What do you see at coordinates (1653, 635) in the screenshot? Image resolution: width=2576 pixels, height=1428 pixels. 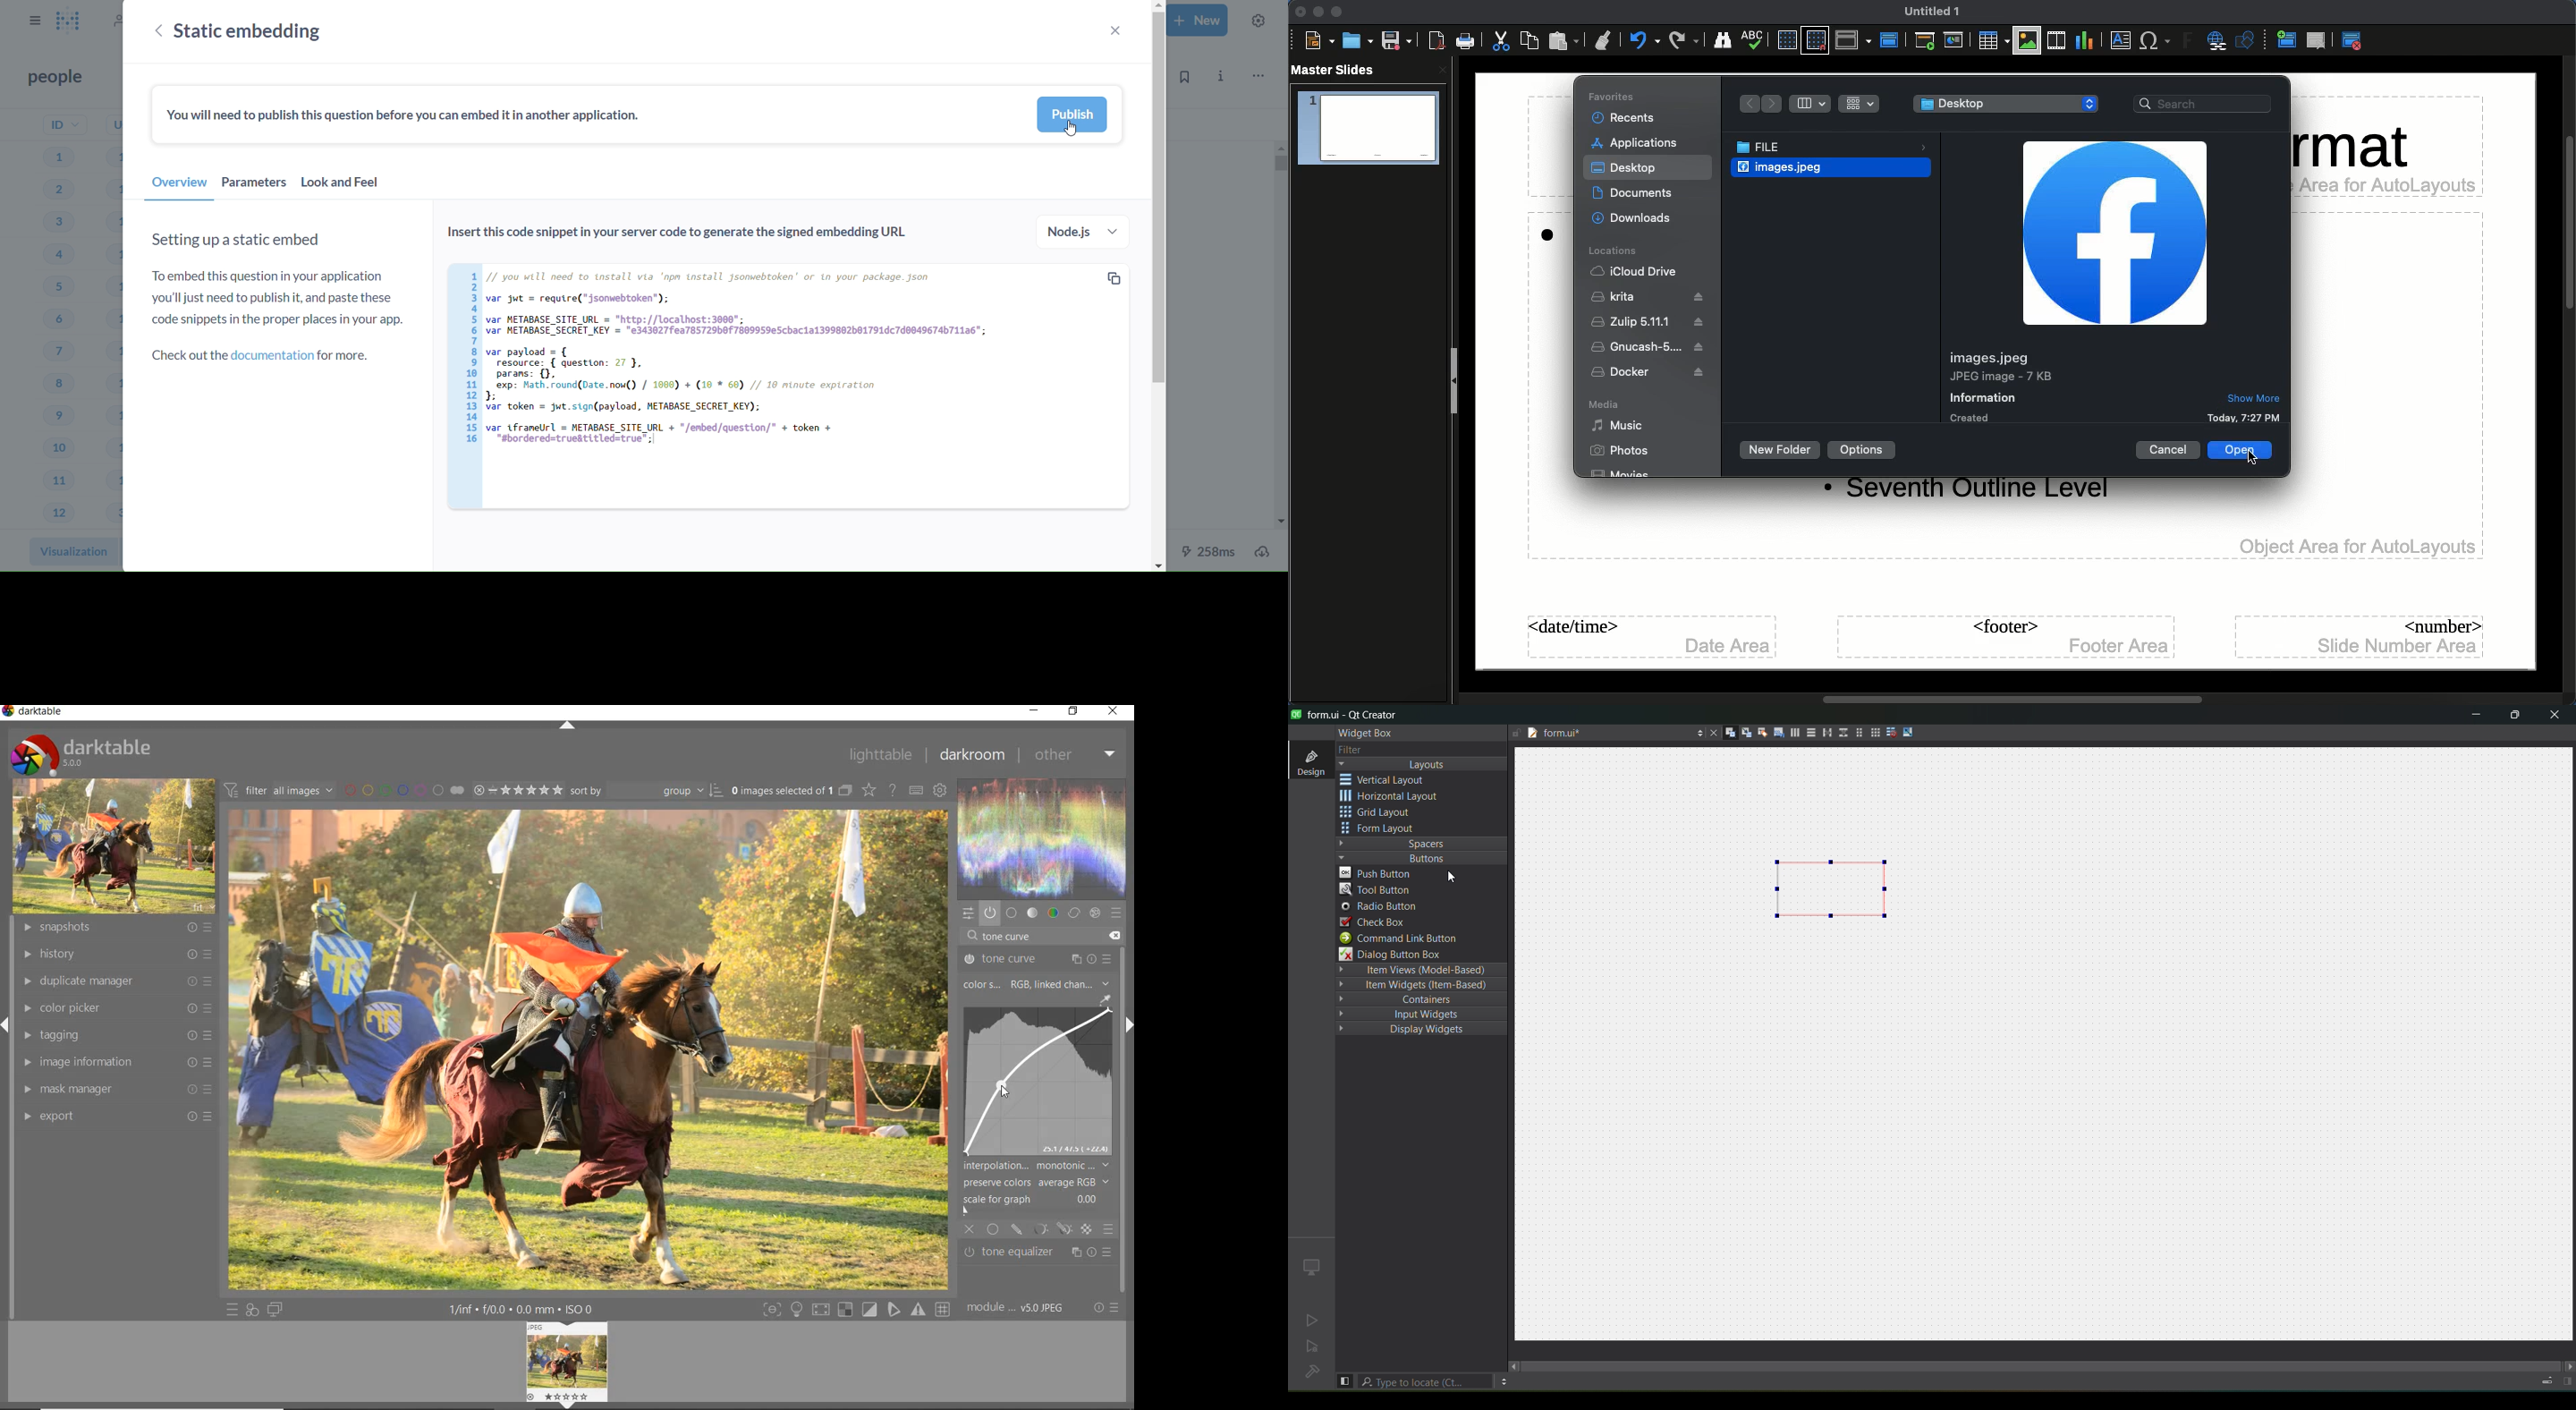 I see `Master slide date` at bounding box center [1653, 635].